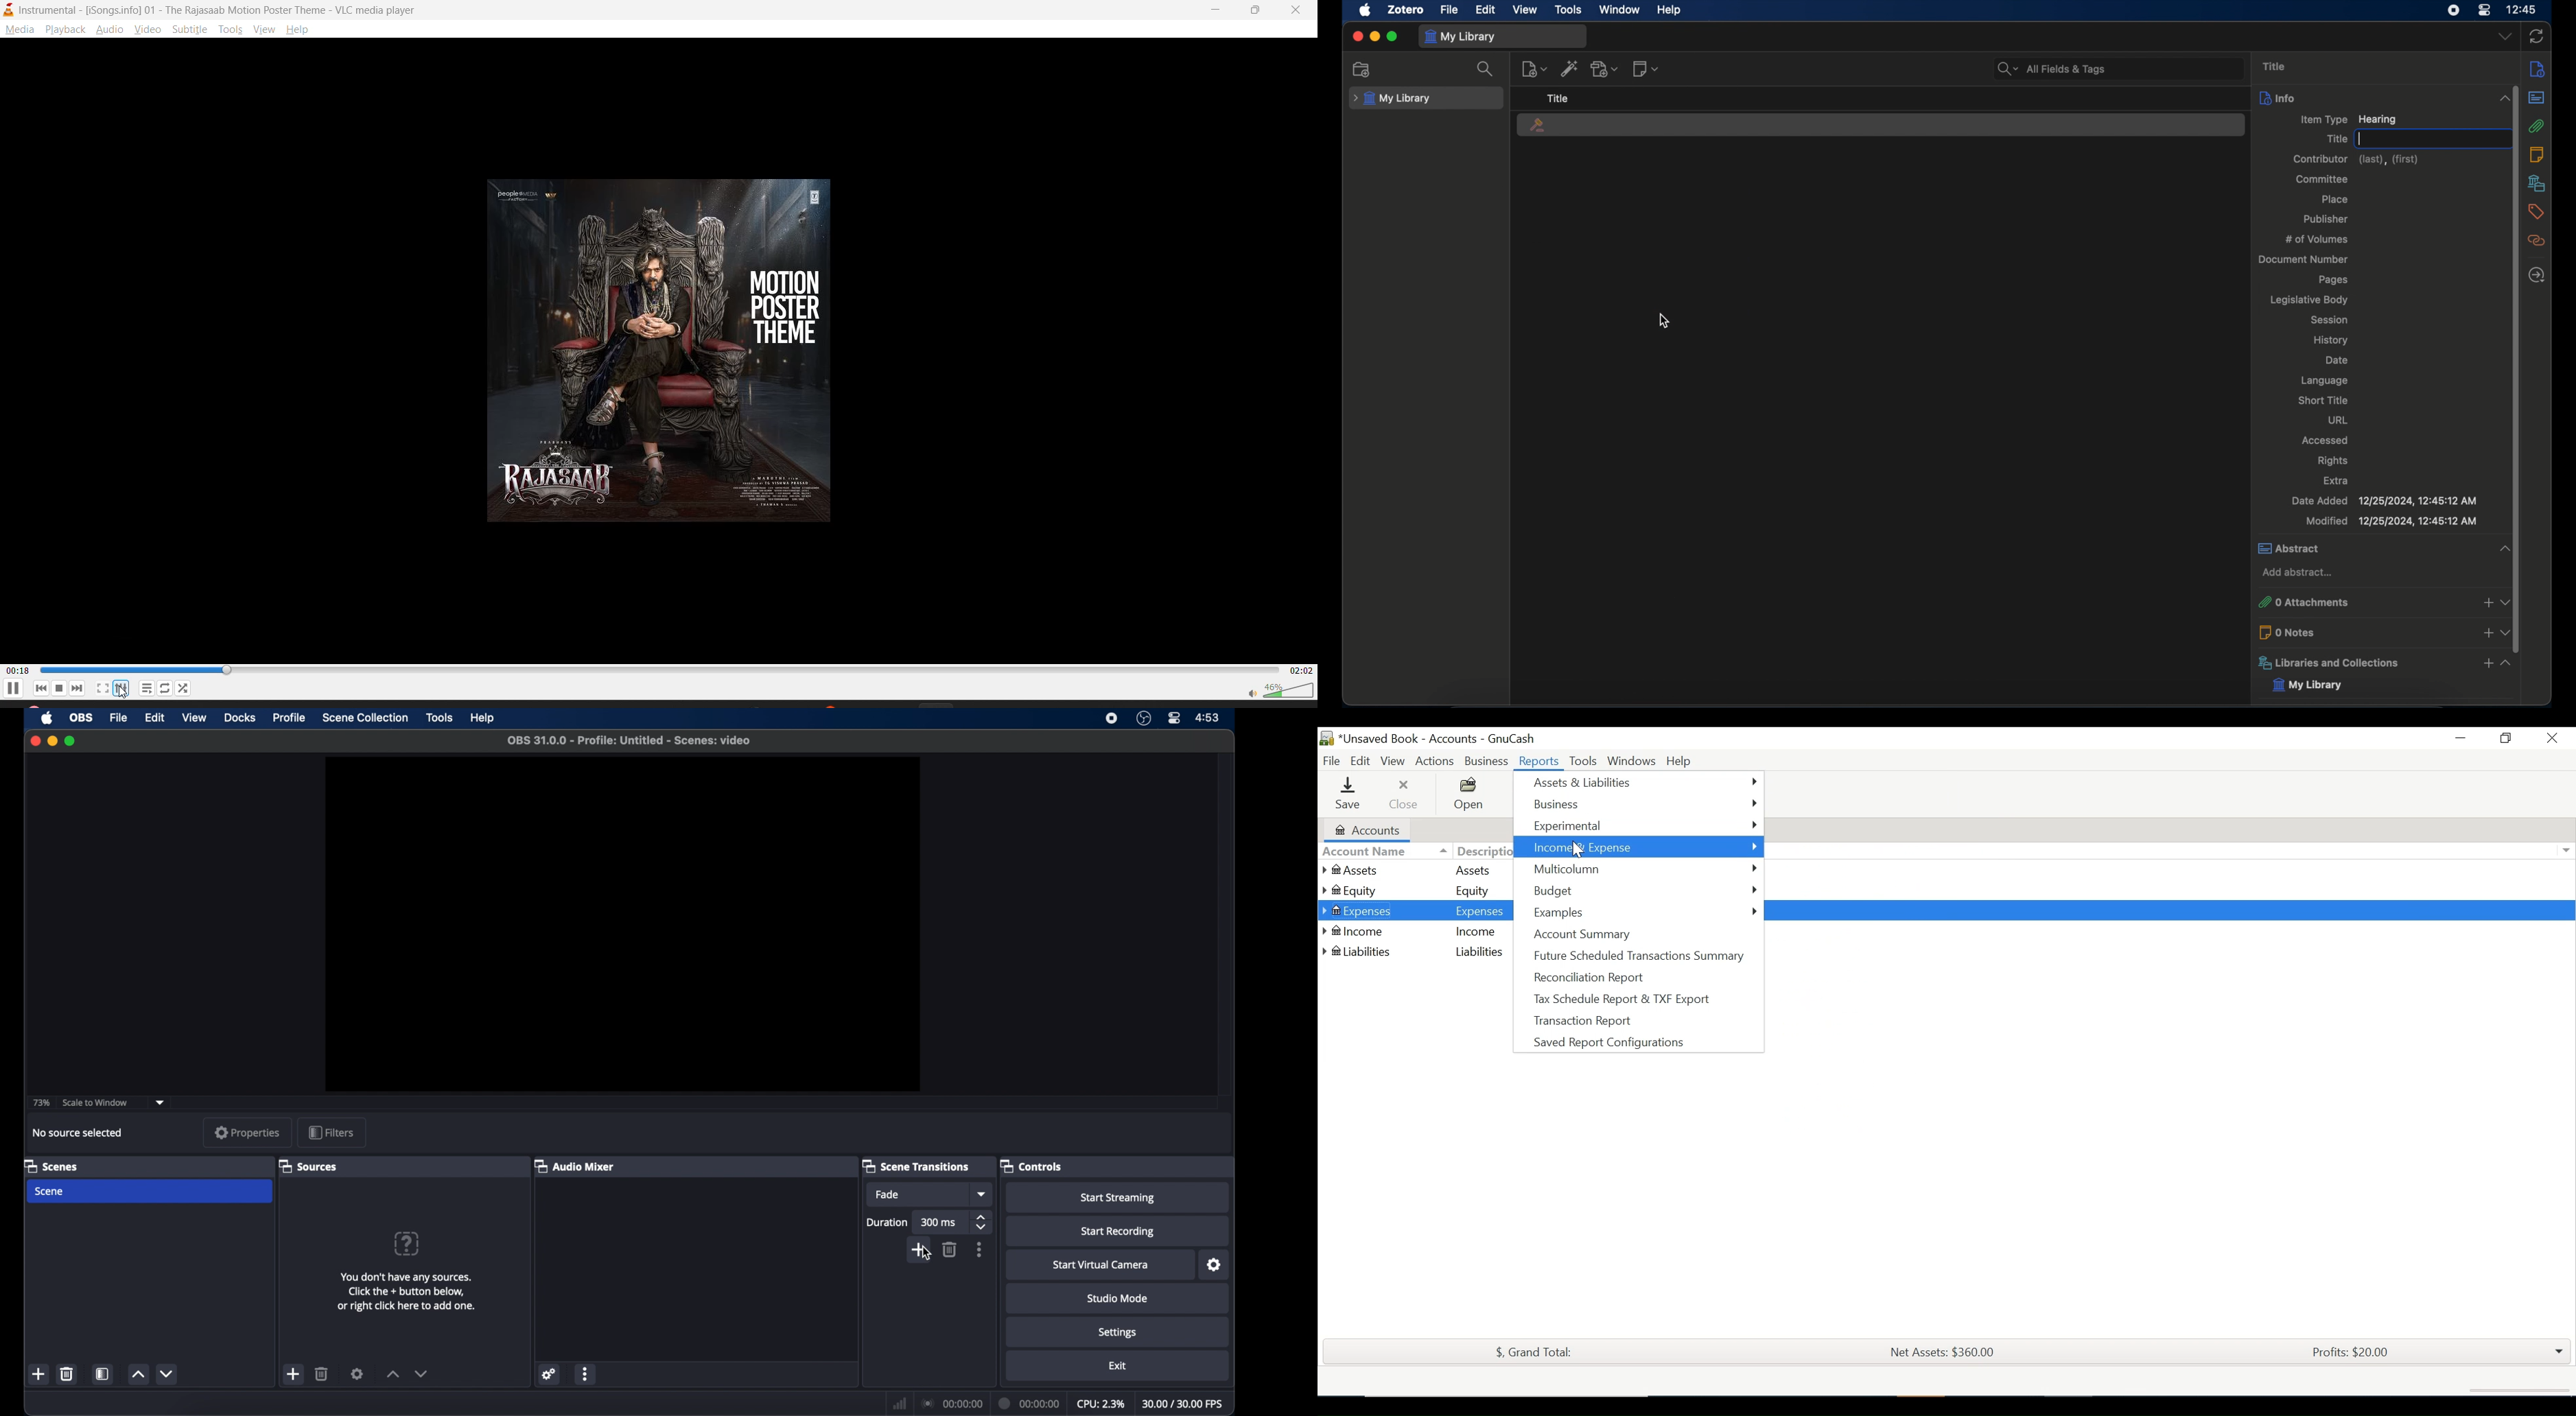  What do you see at coordinates (1219, 10) in the screenshot?
I see `minimize` at bounding box center [1219, 10].